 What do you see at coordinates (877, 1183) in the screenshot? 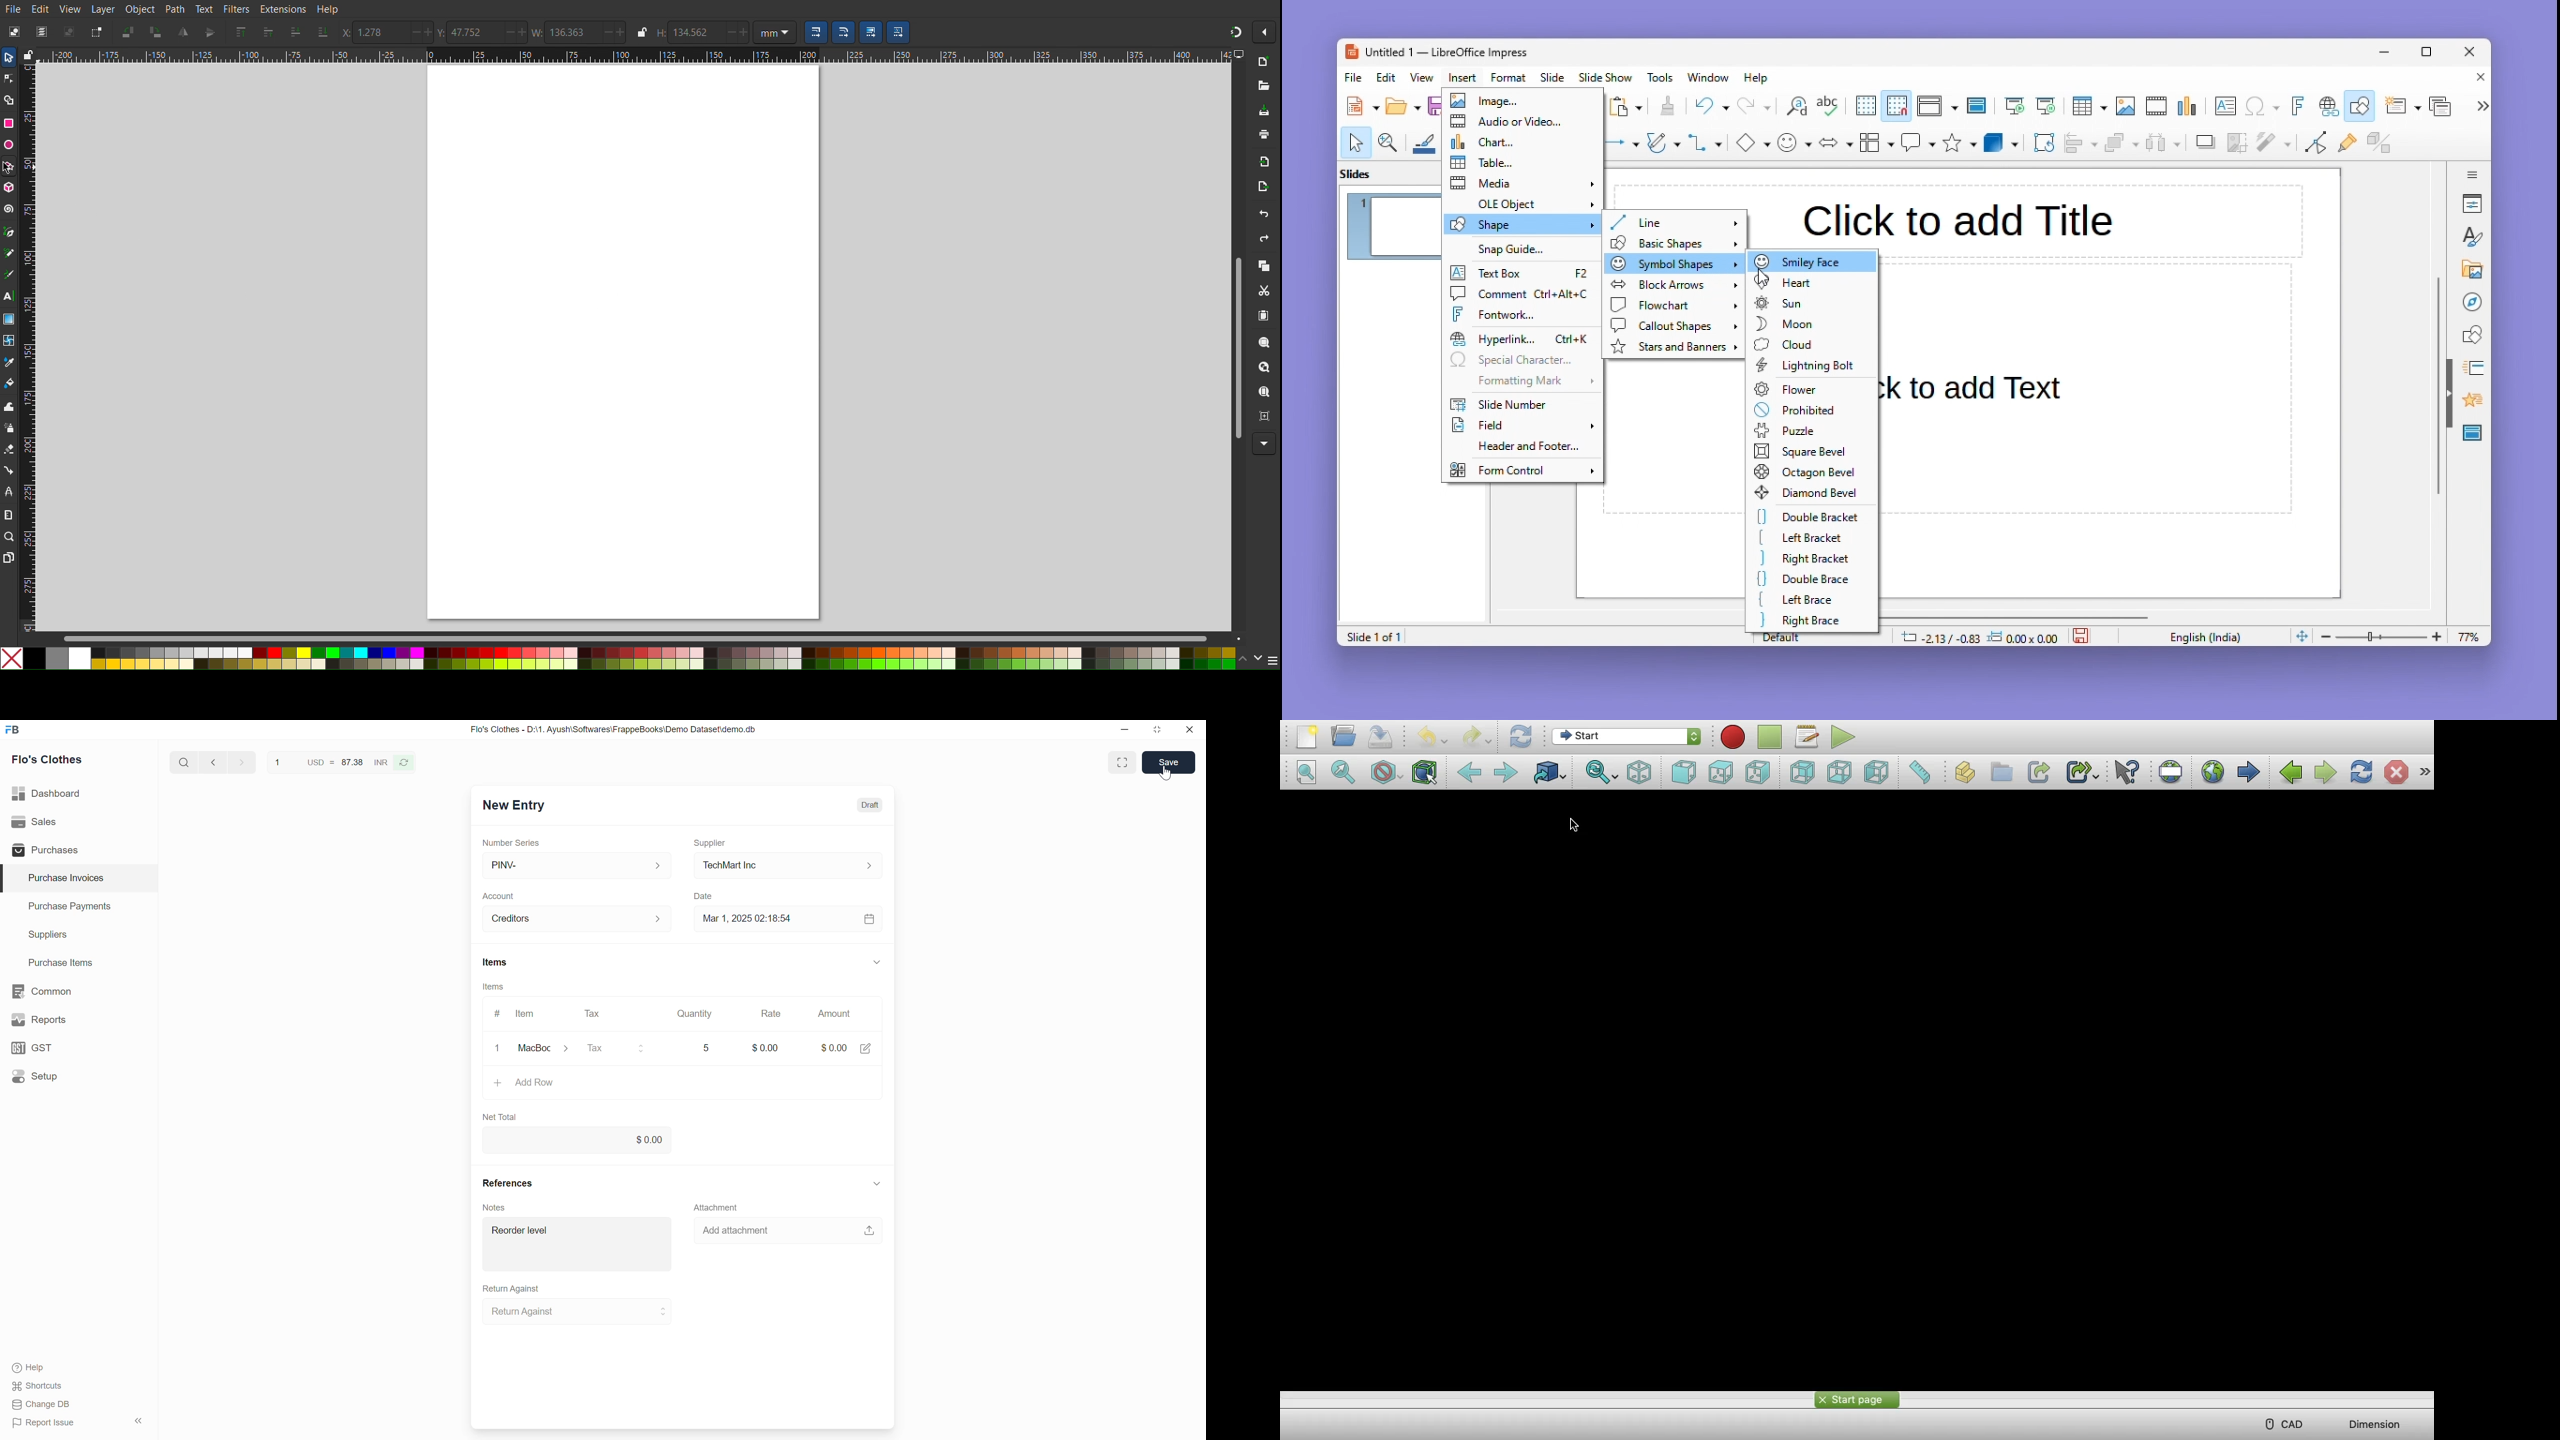
I see `Collapse` at bounding box center [877, 1183].